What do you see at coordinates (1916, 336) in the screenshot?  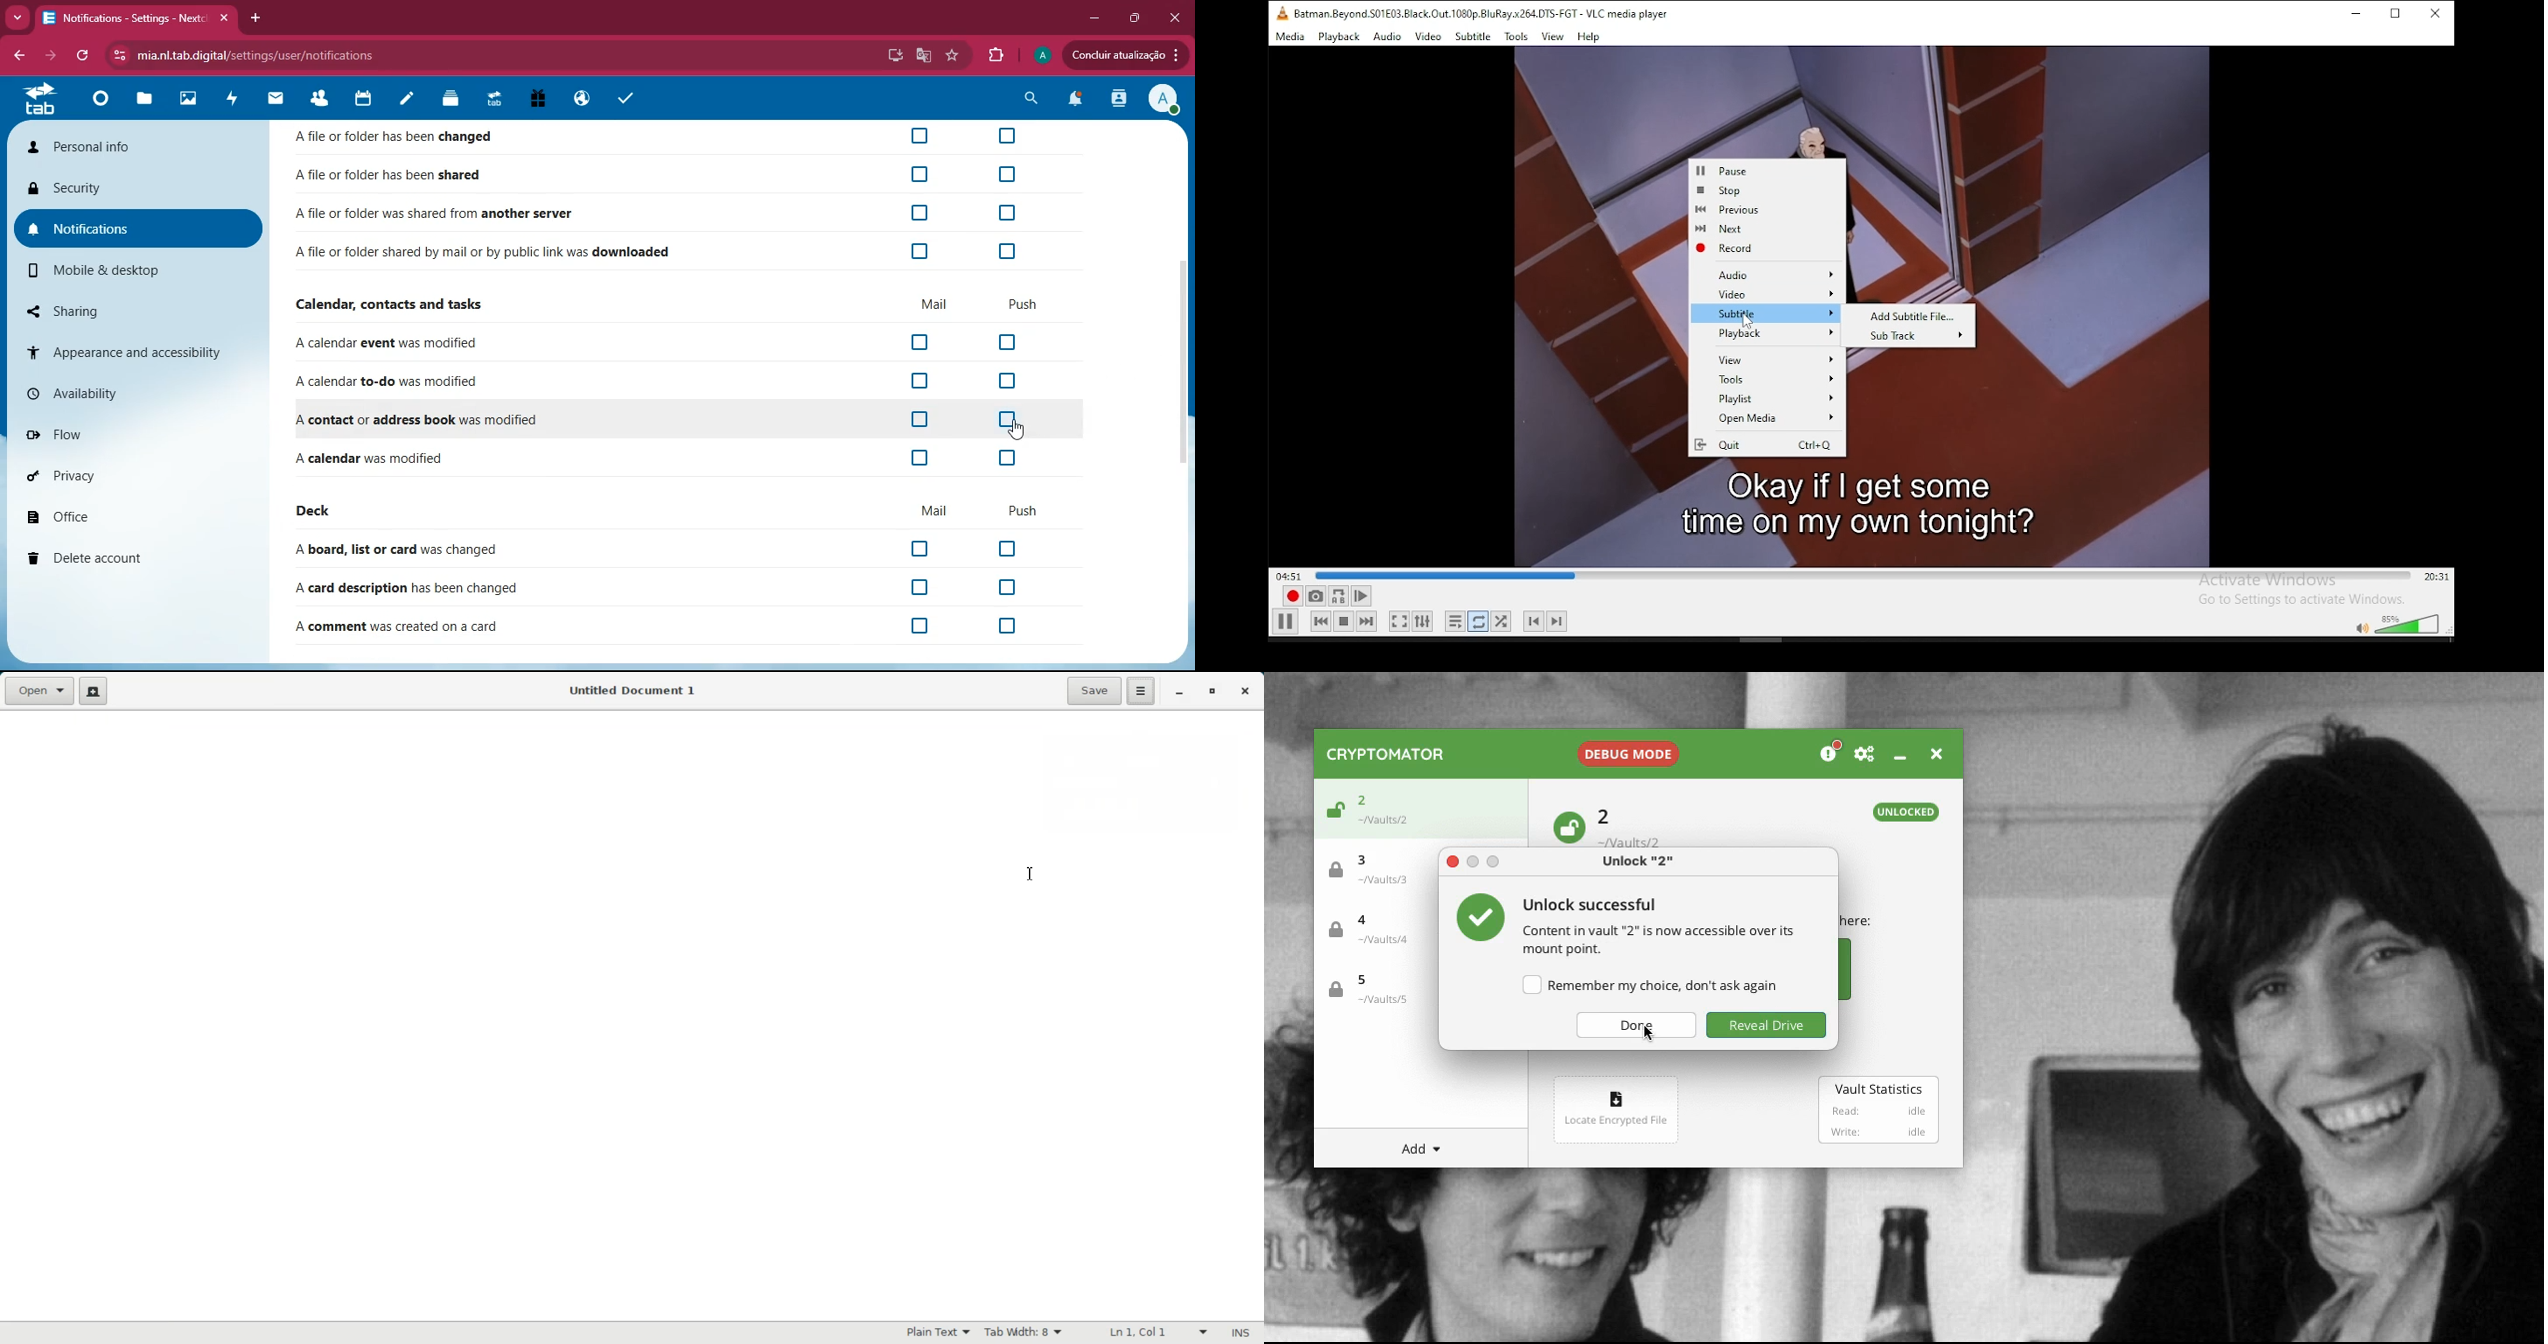 I see `Sub Track ` at bounding box center [1916, 336].